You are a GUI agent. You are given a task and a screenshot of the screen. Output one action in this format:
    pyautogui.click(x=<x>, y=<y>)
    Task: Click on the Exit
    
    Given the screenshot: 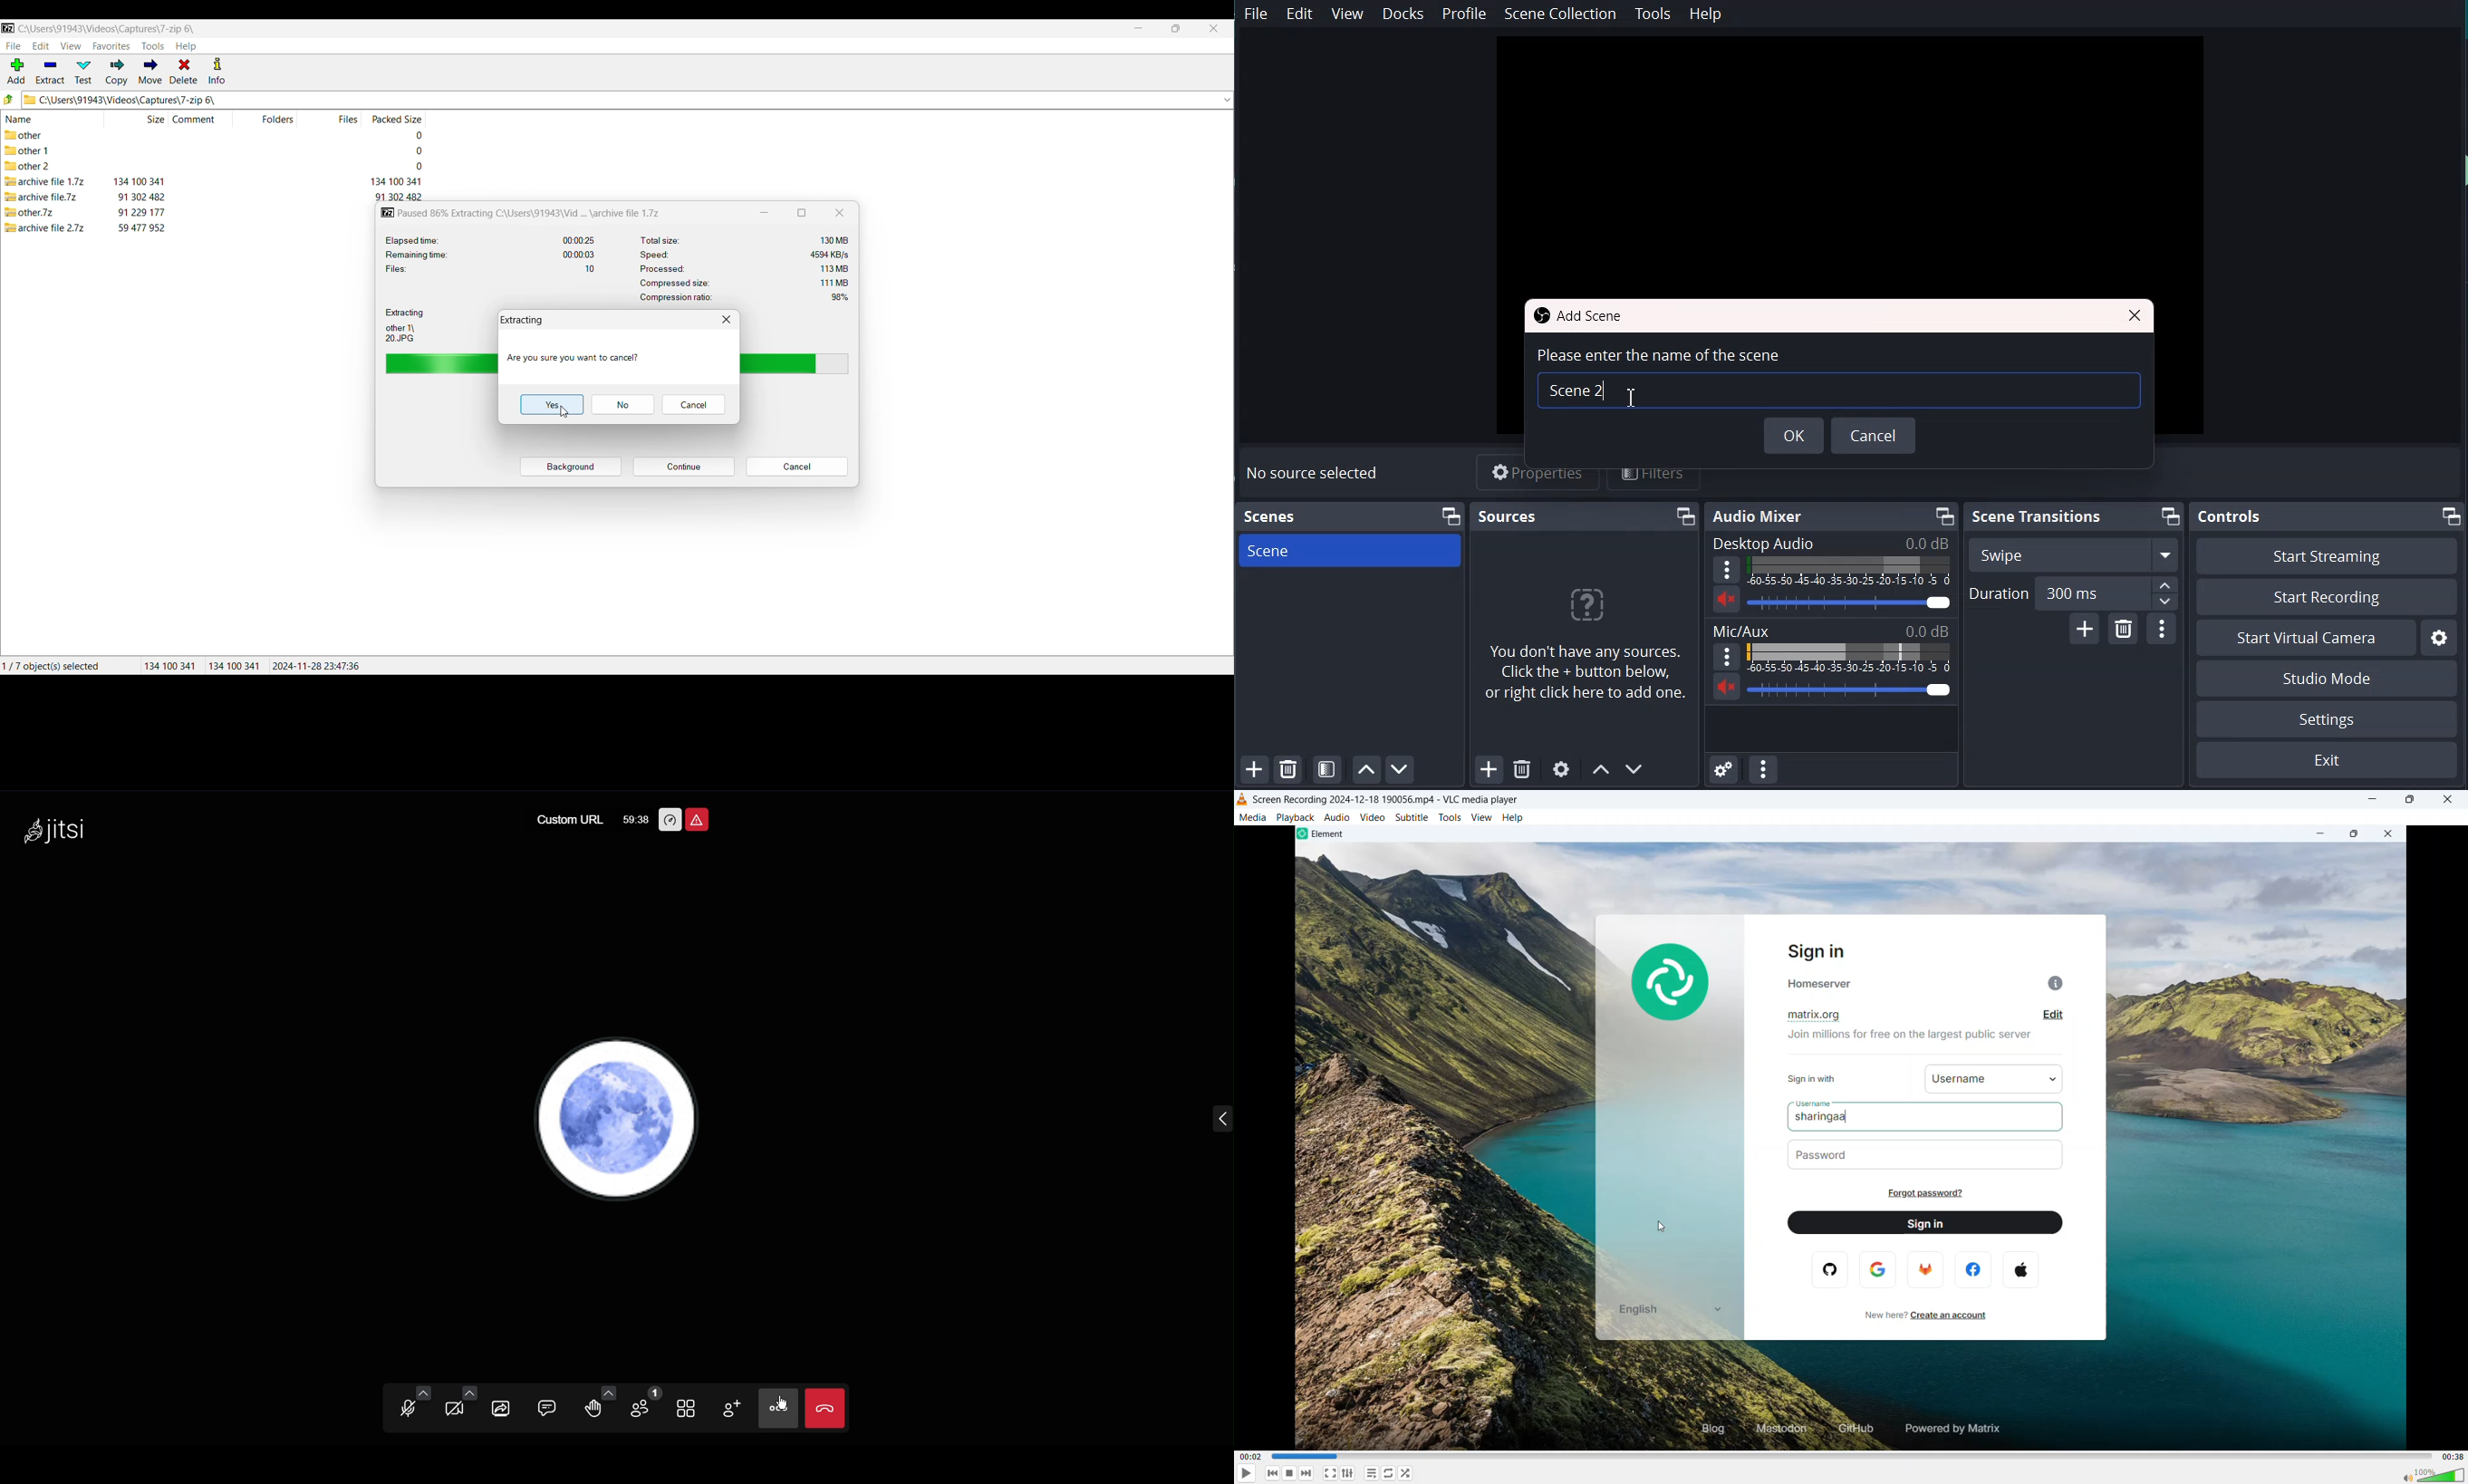 What is the action you would take?
    pyautogui.click(x=2328, y=759)
    